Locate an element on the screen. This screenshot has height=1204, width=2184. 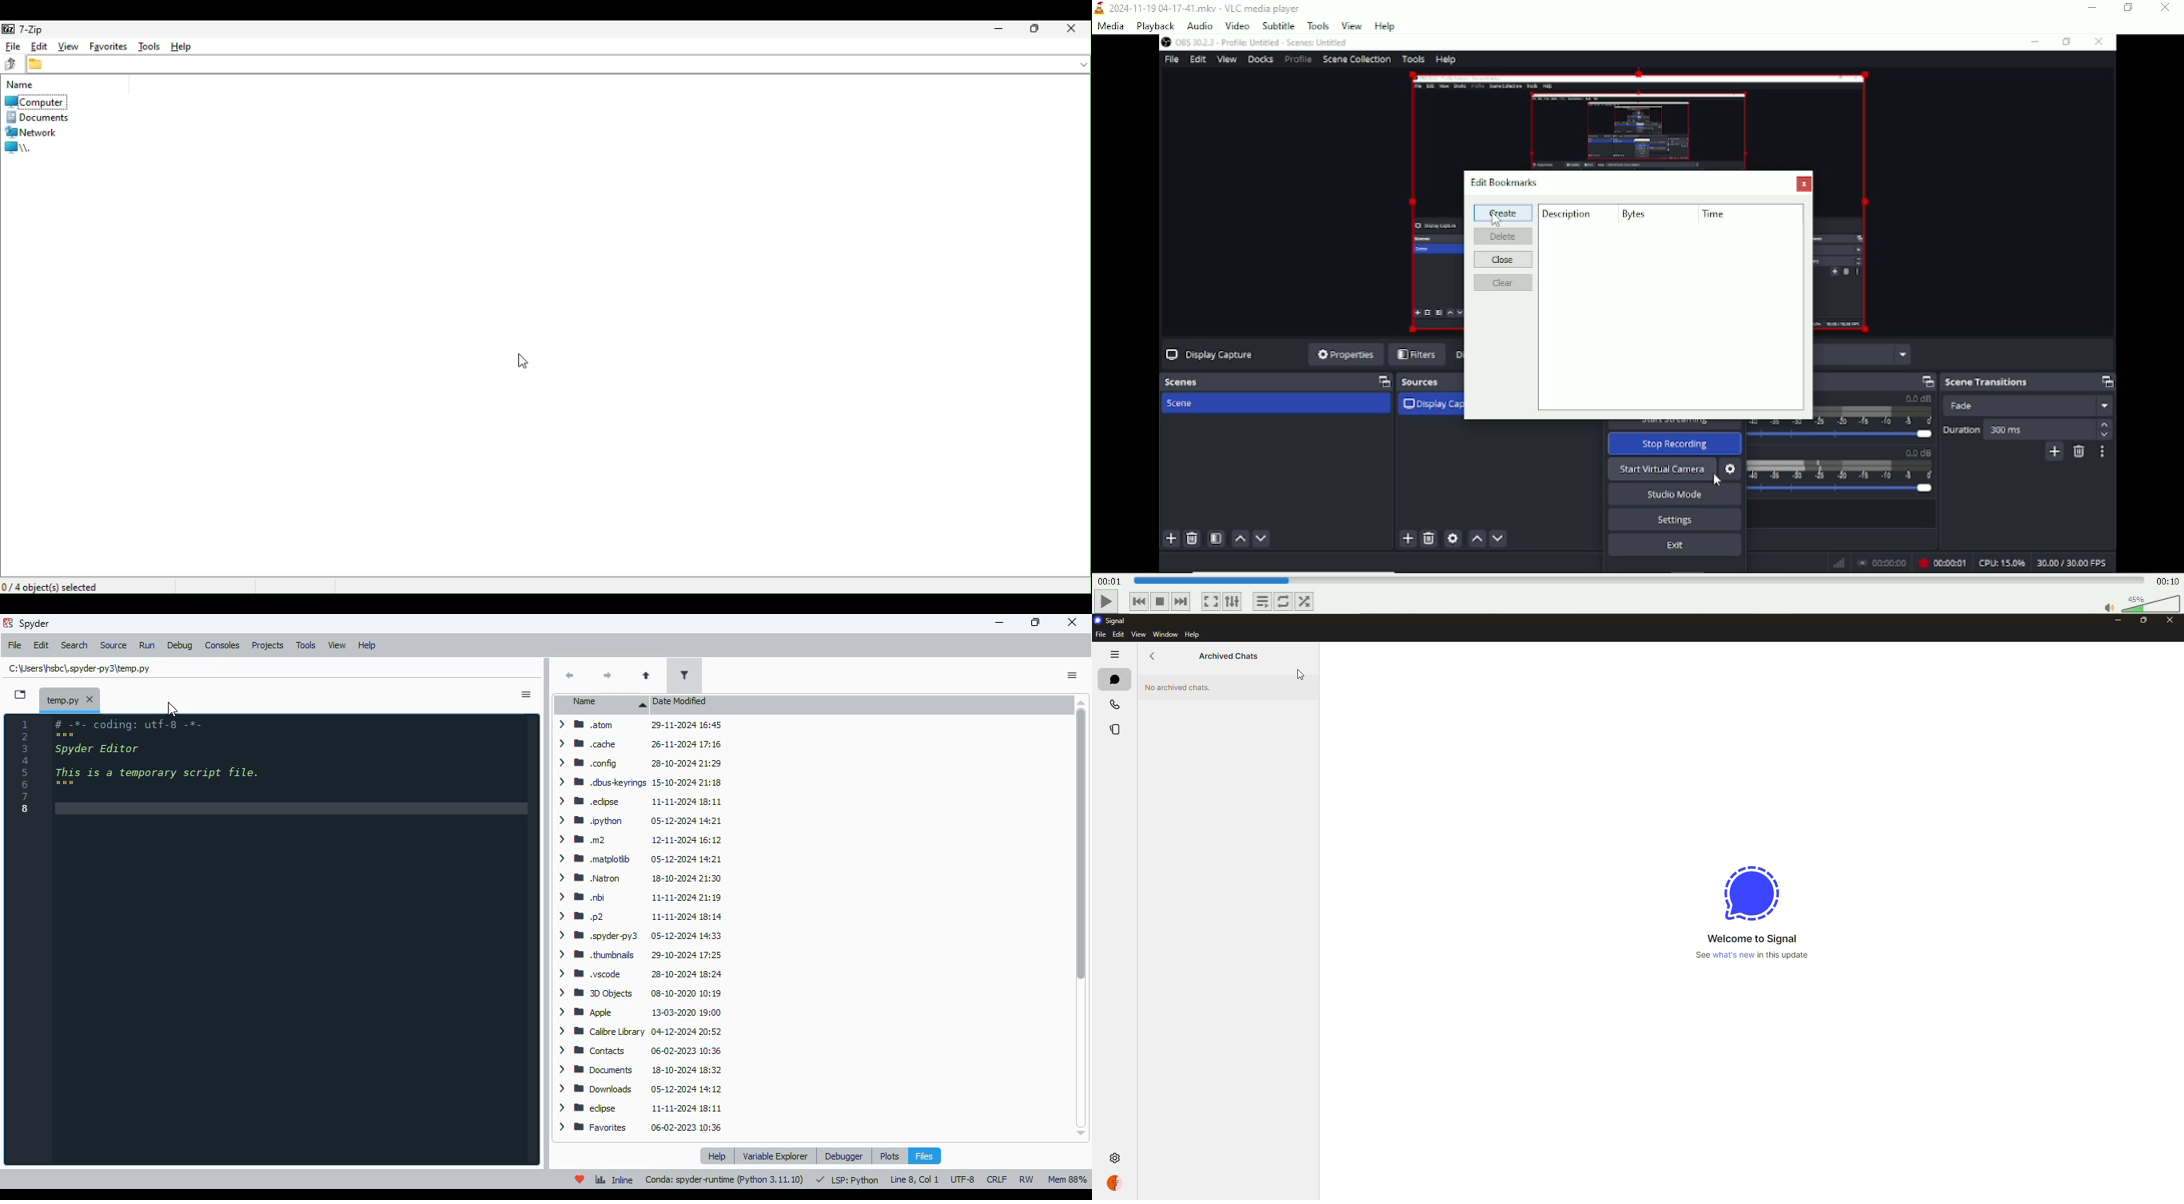
RW is located at coordinates (1026, 1180).